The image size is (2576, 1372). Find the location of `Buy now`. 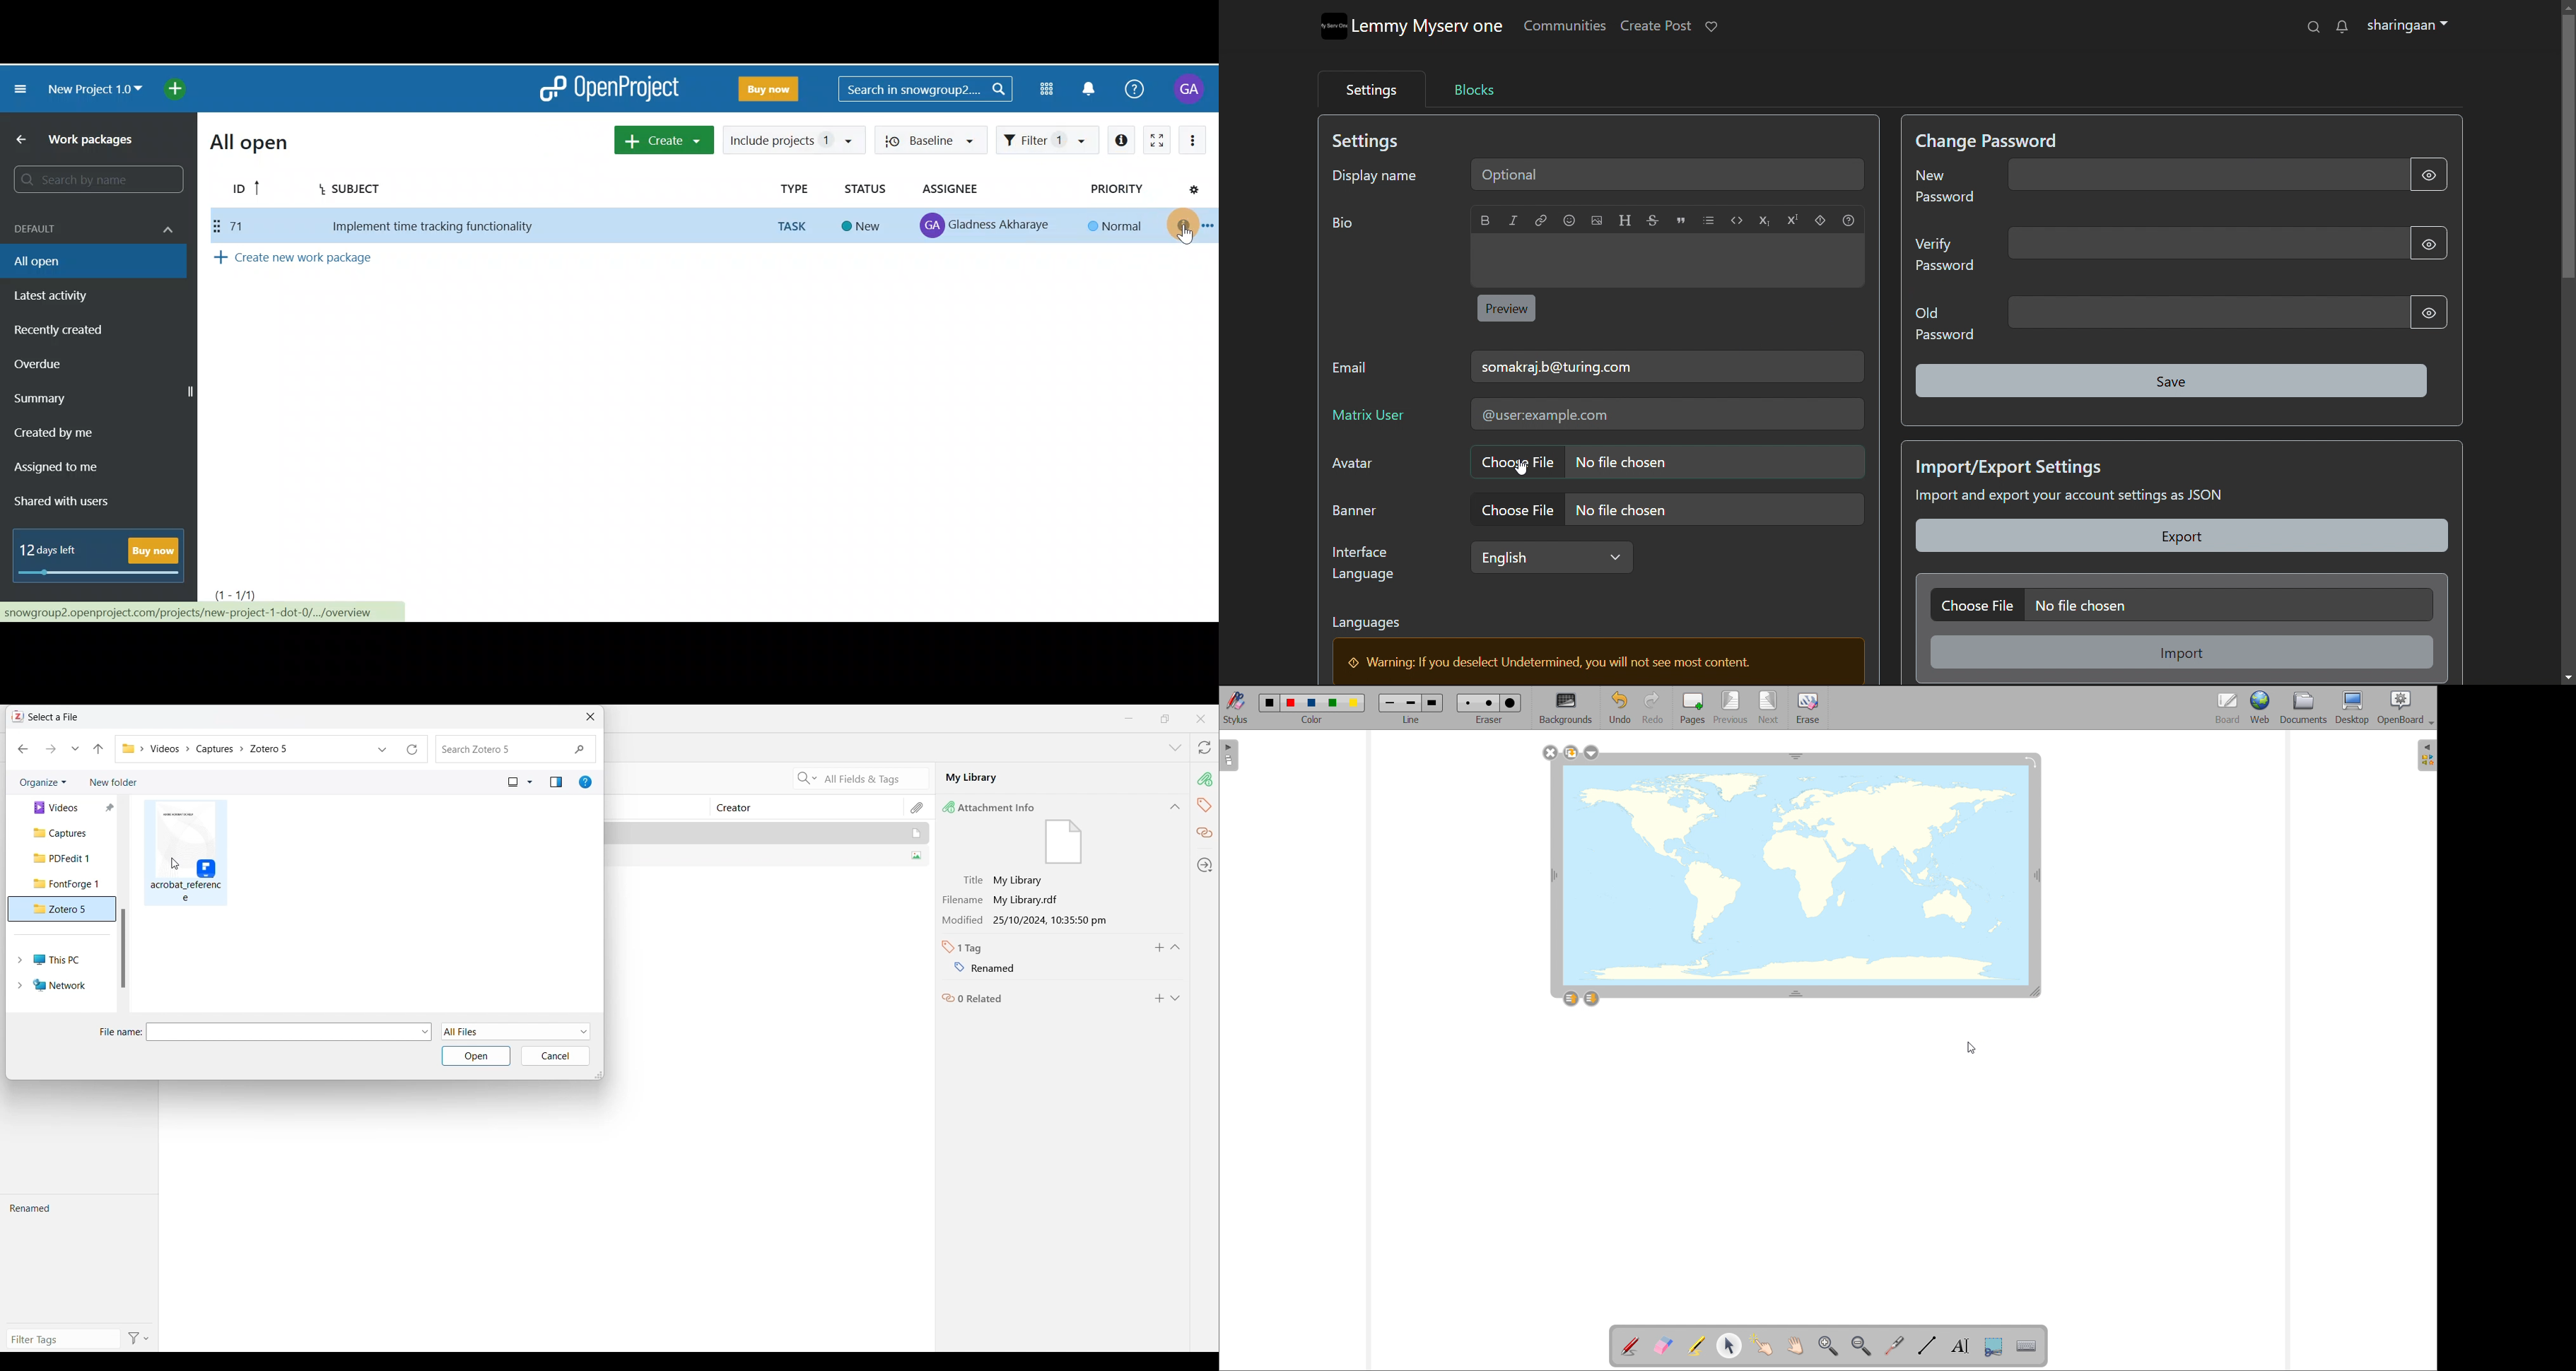

Buy now is located at coordinates (155, 550).